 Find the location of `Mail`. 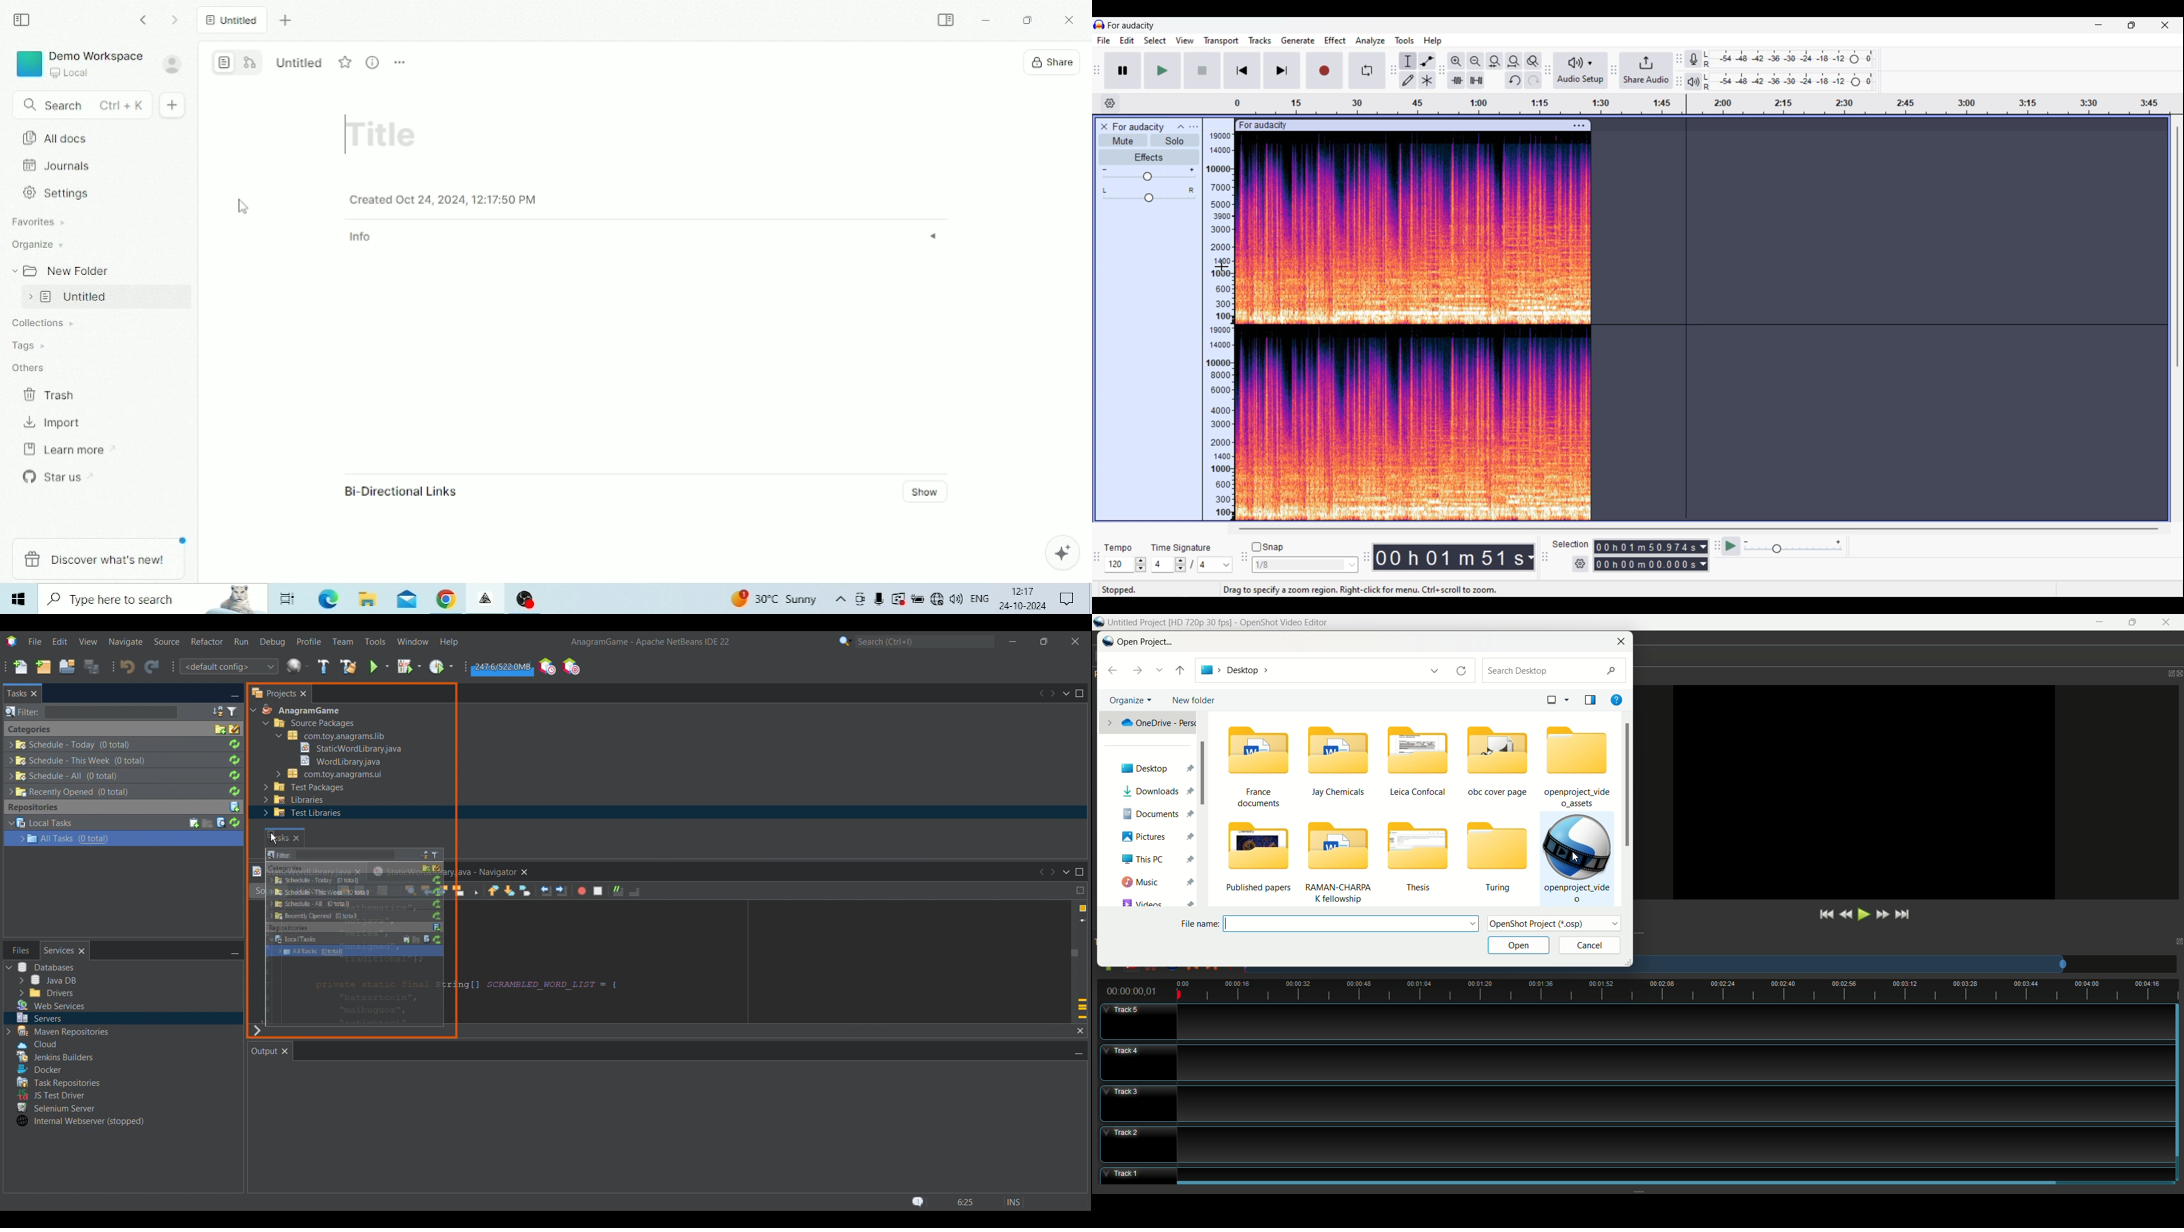

Mail is located at coordinates (407, 600).